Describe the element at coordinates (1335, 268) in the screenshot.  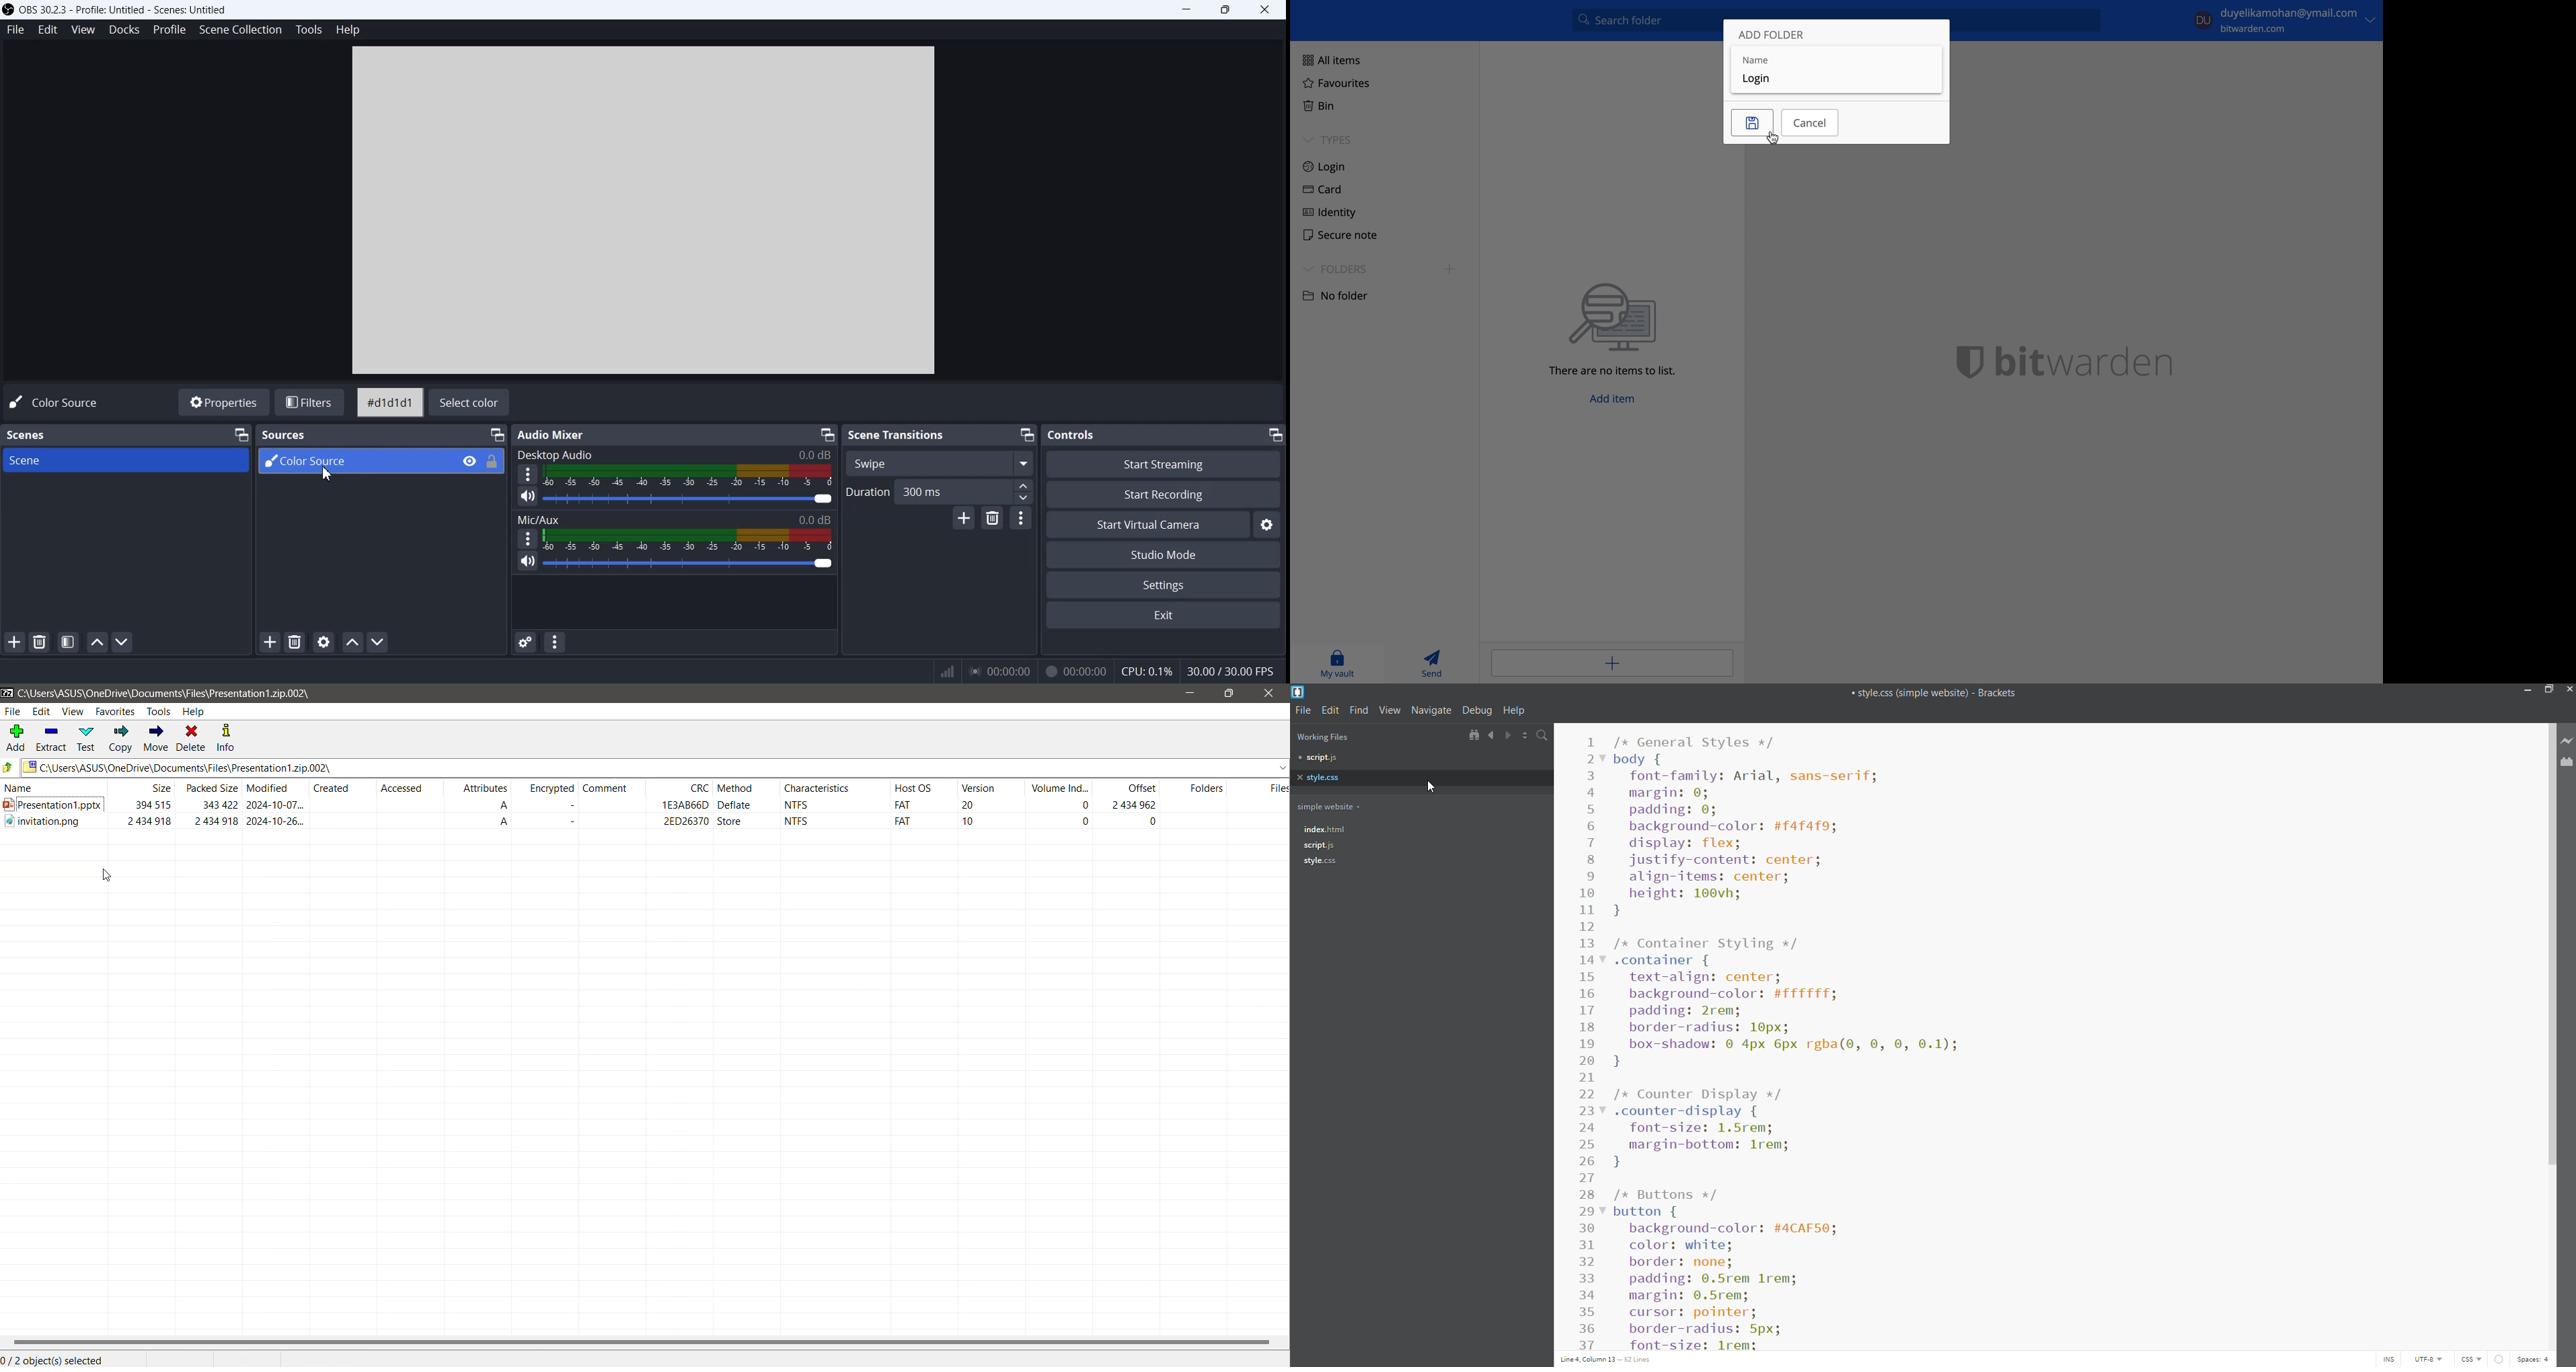
I see `folders` at that location.